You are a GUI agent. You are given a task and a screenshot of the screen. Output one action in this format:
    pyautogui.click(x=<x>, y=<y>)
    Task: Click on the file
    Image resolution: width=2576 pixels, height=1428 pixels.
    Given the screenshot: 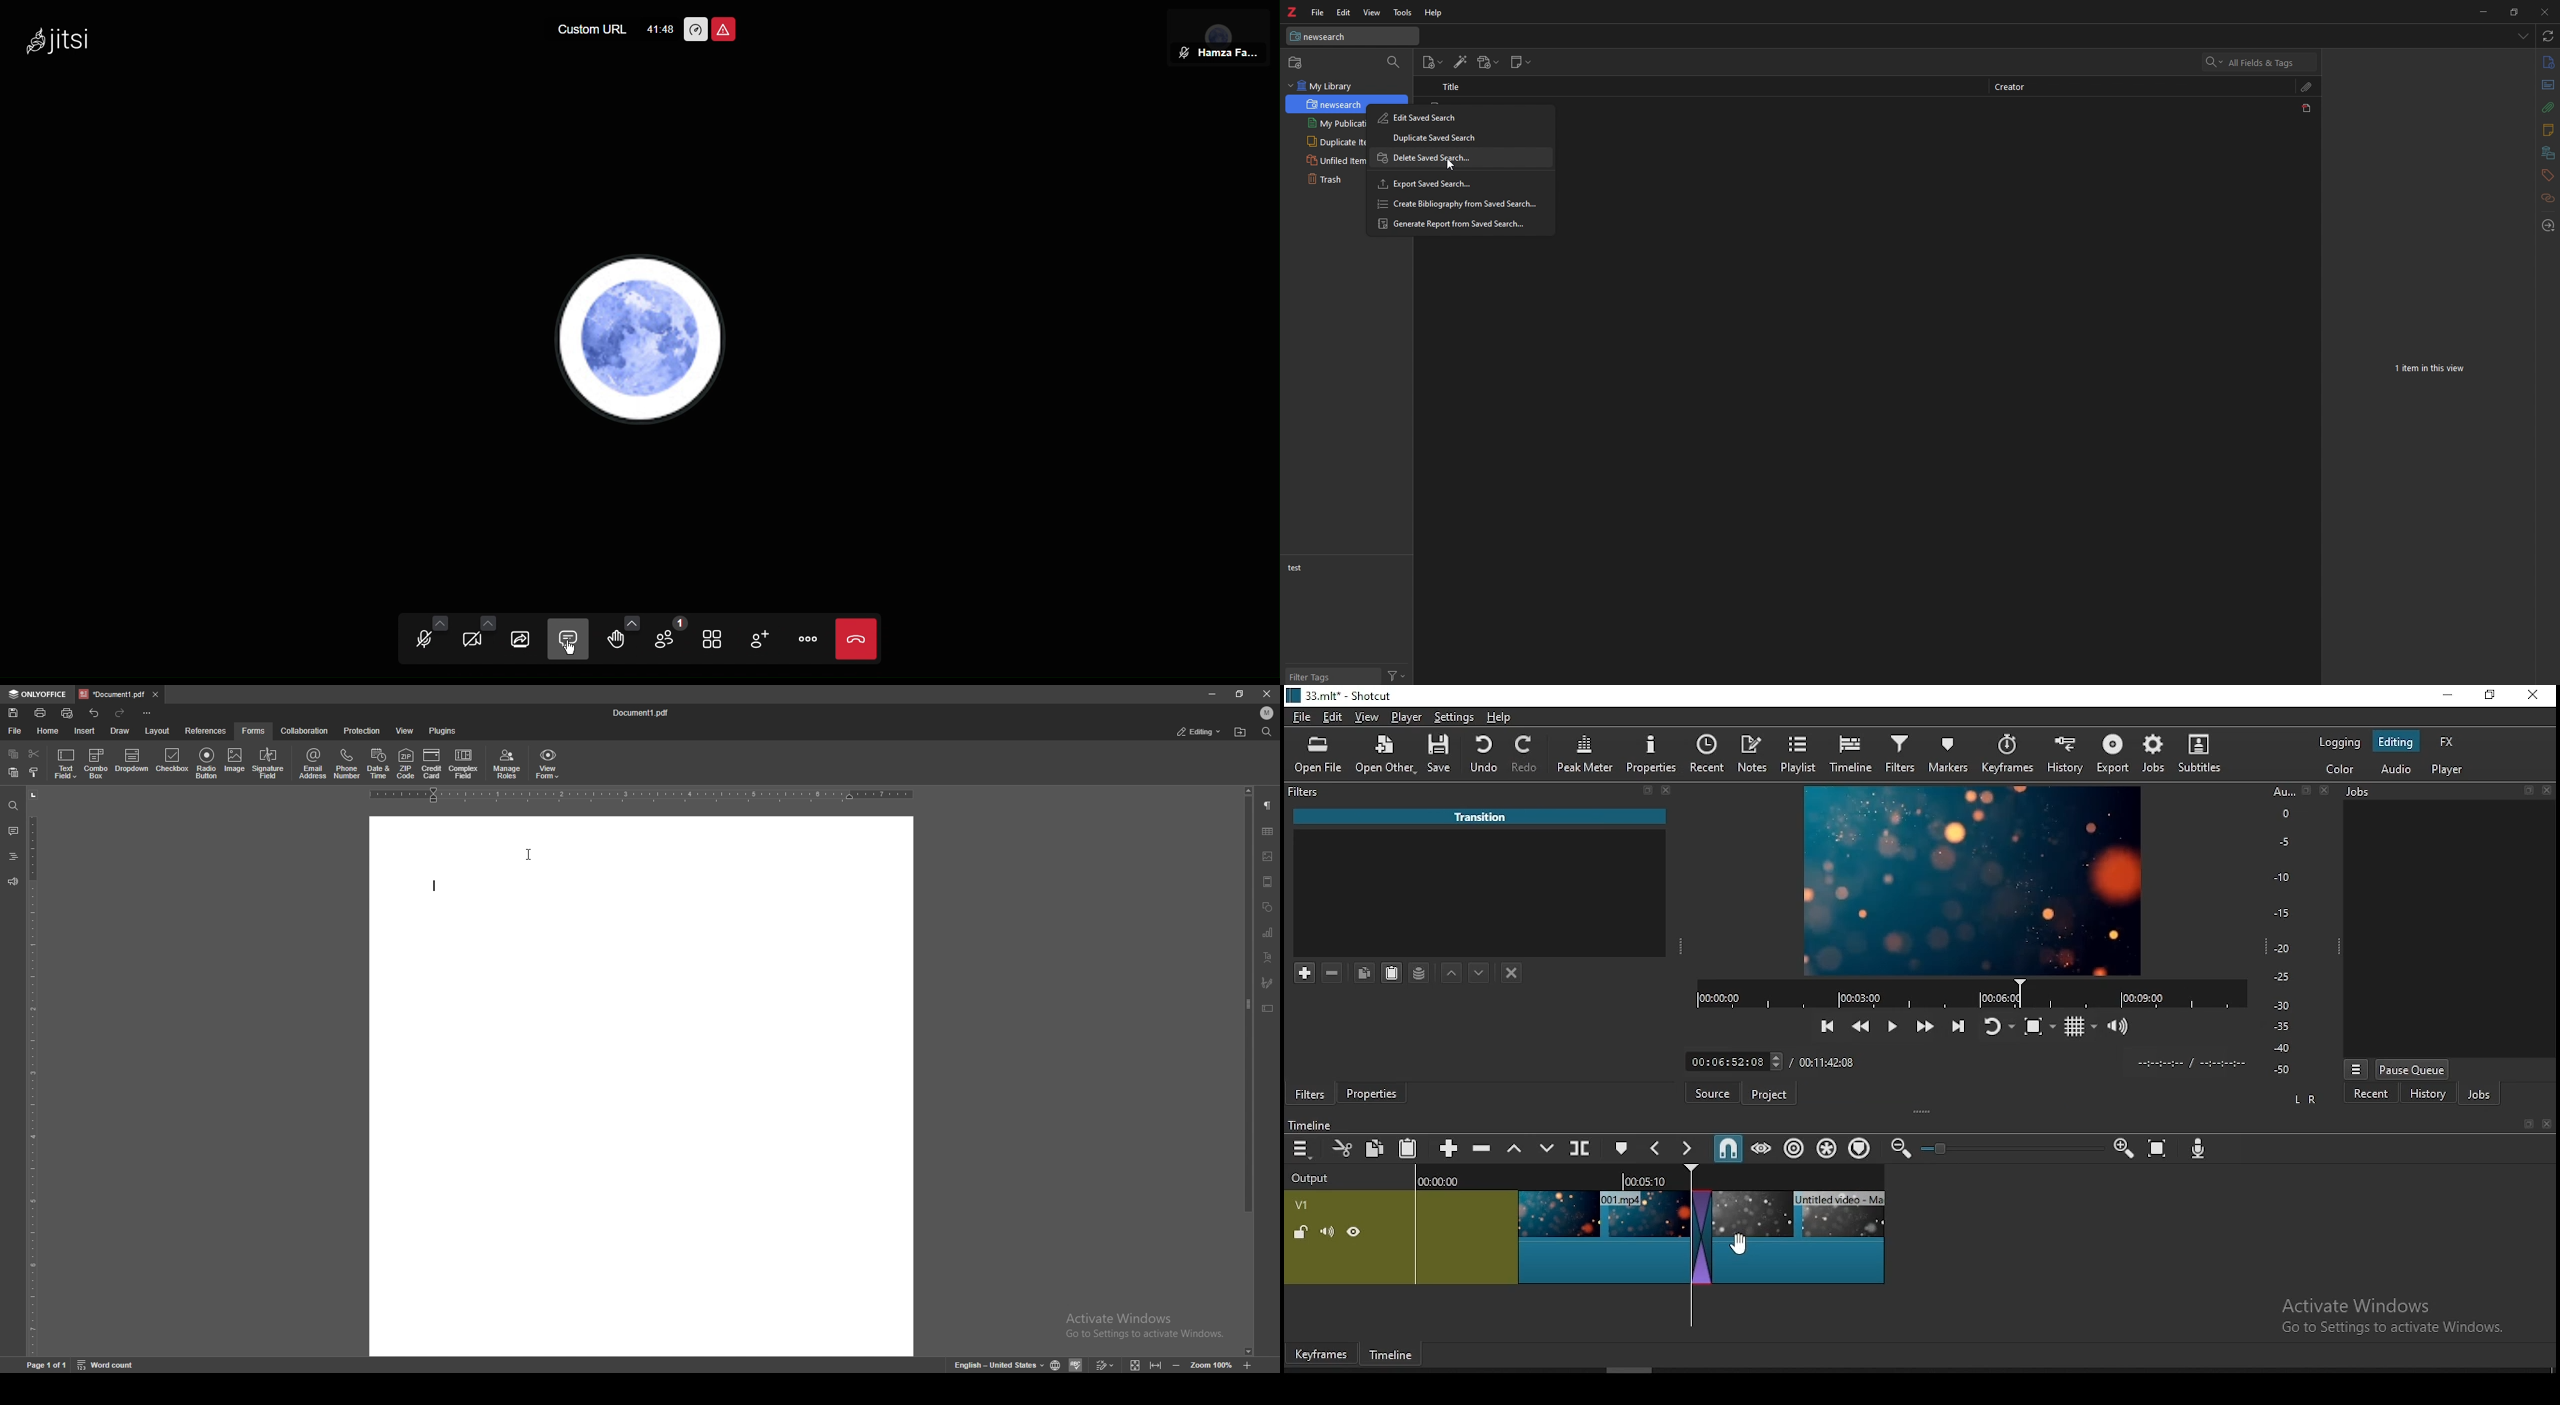 What is the action you would take?
    pyautogui.click(x=1303, y=717)
    